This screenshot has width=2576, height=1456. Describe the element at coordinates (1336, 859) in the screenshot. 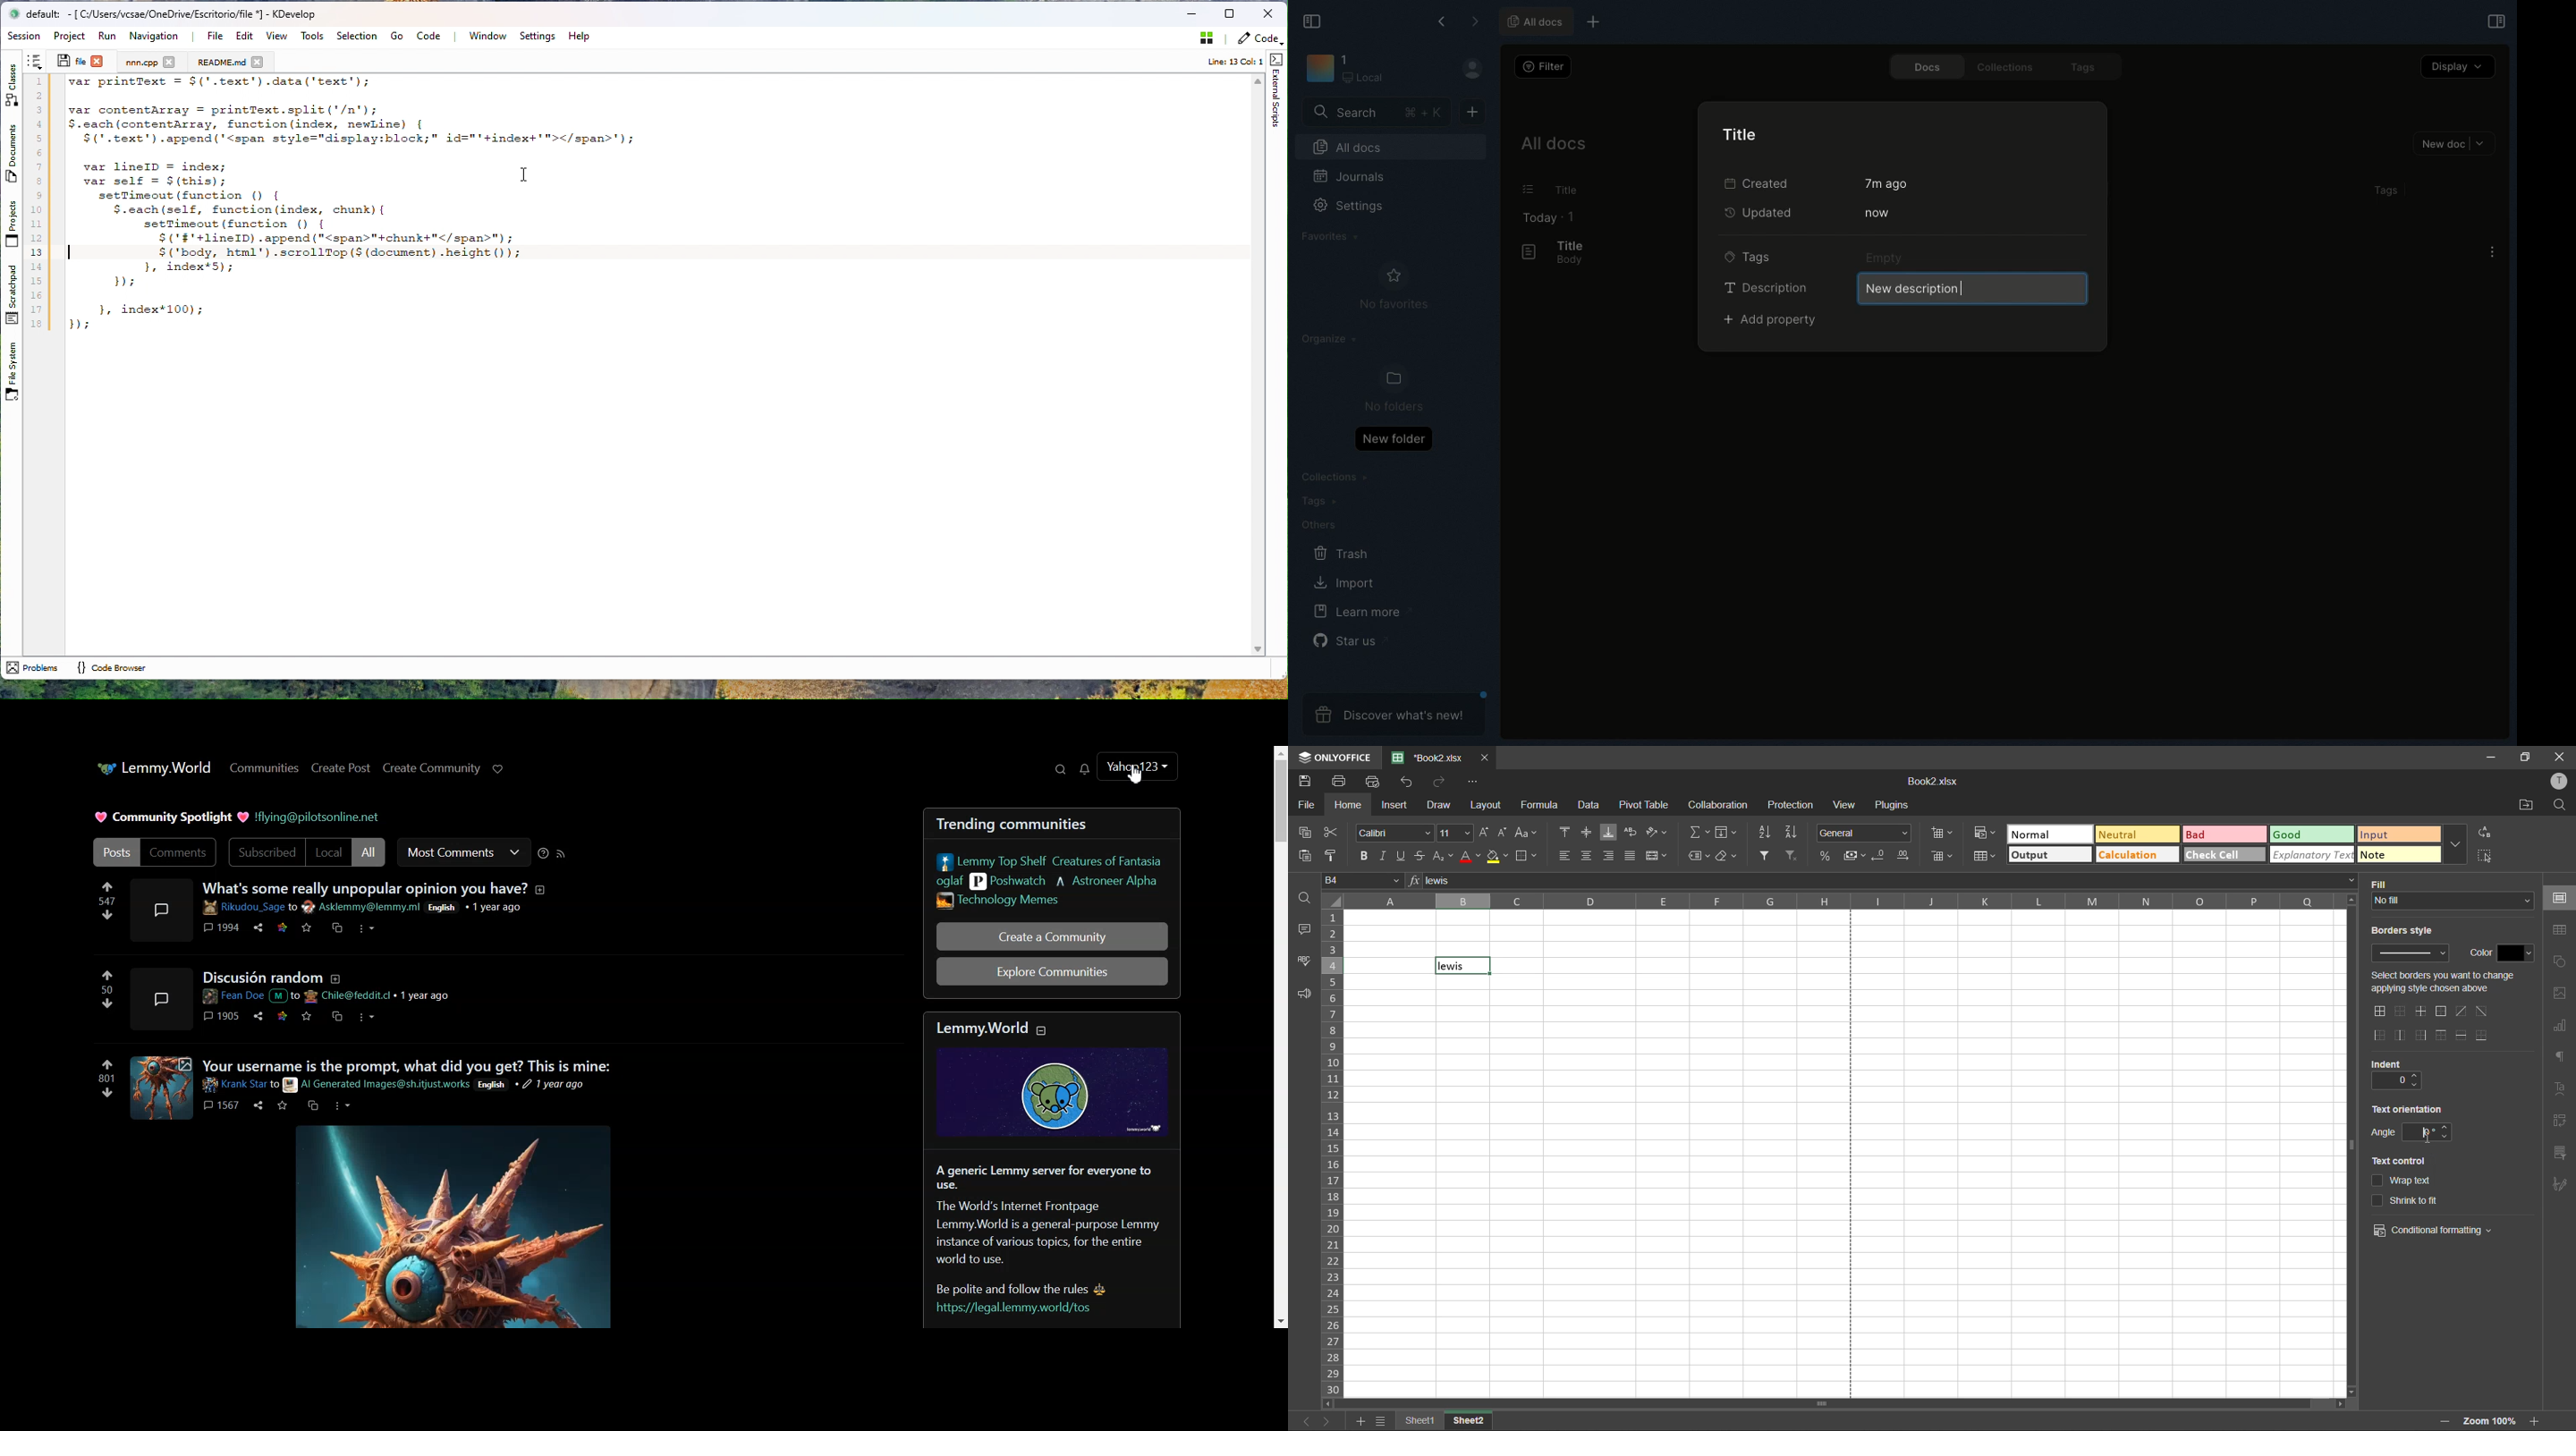

I see `copy style` at that location.